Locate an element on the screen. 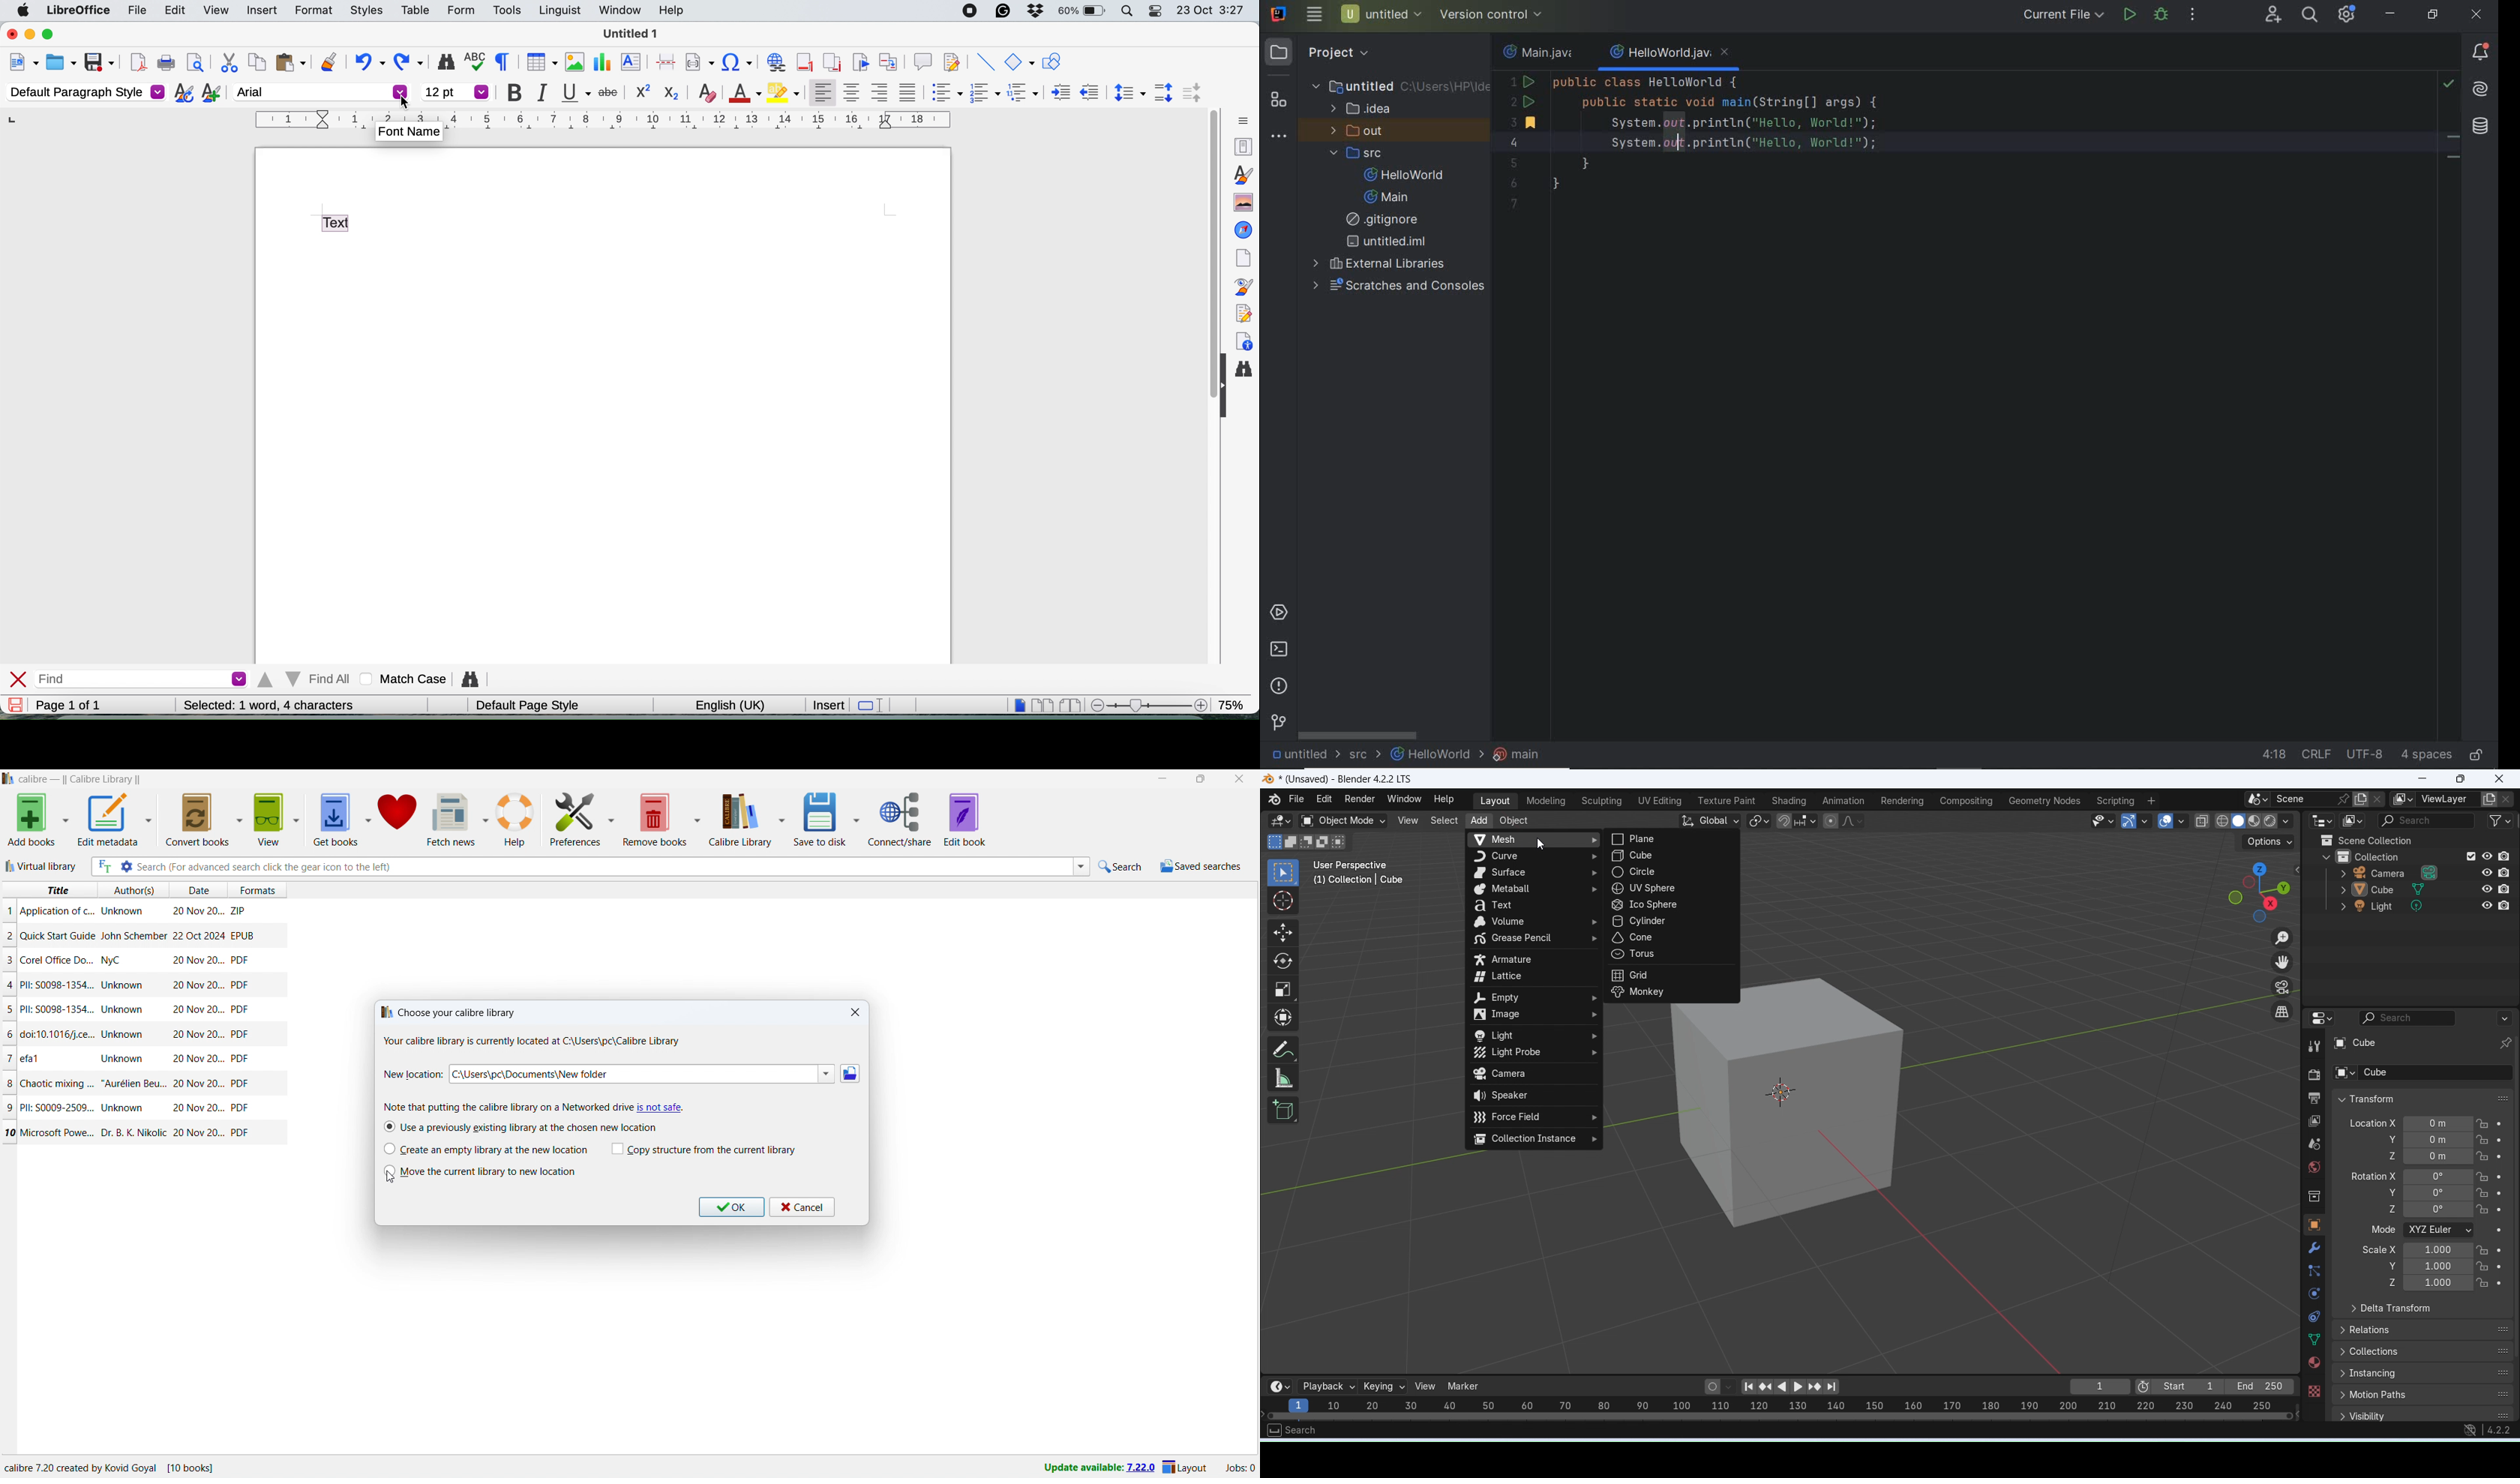 Image resolution: width=2520 pixels, height=1484 pixels. date is located at coordinates (197, 891).